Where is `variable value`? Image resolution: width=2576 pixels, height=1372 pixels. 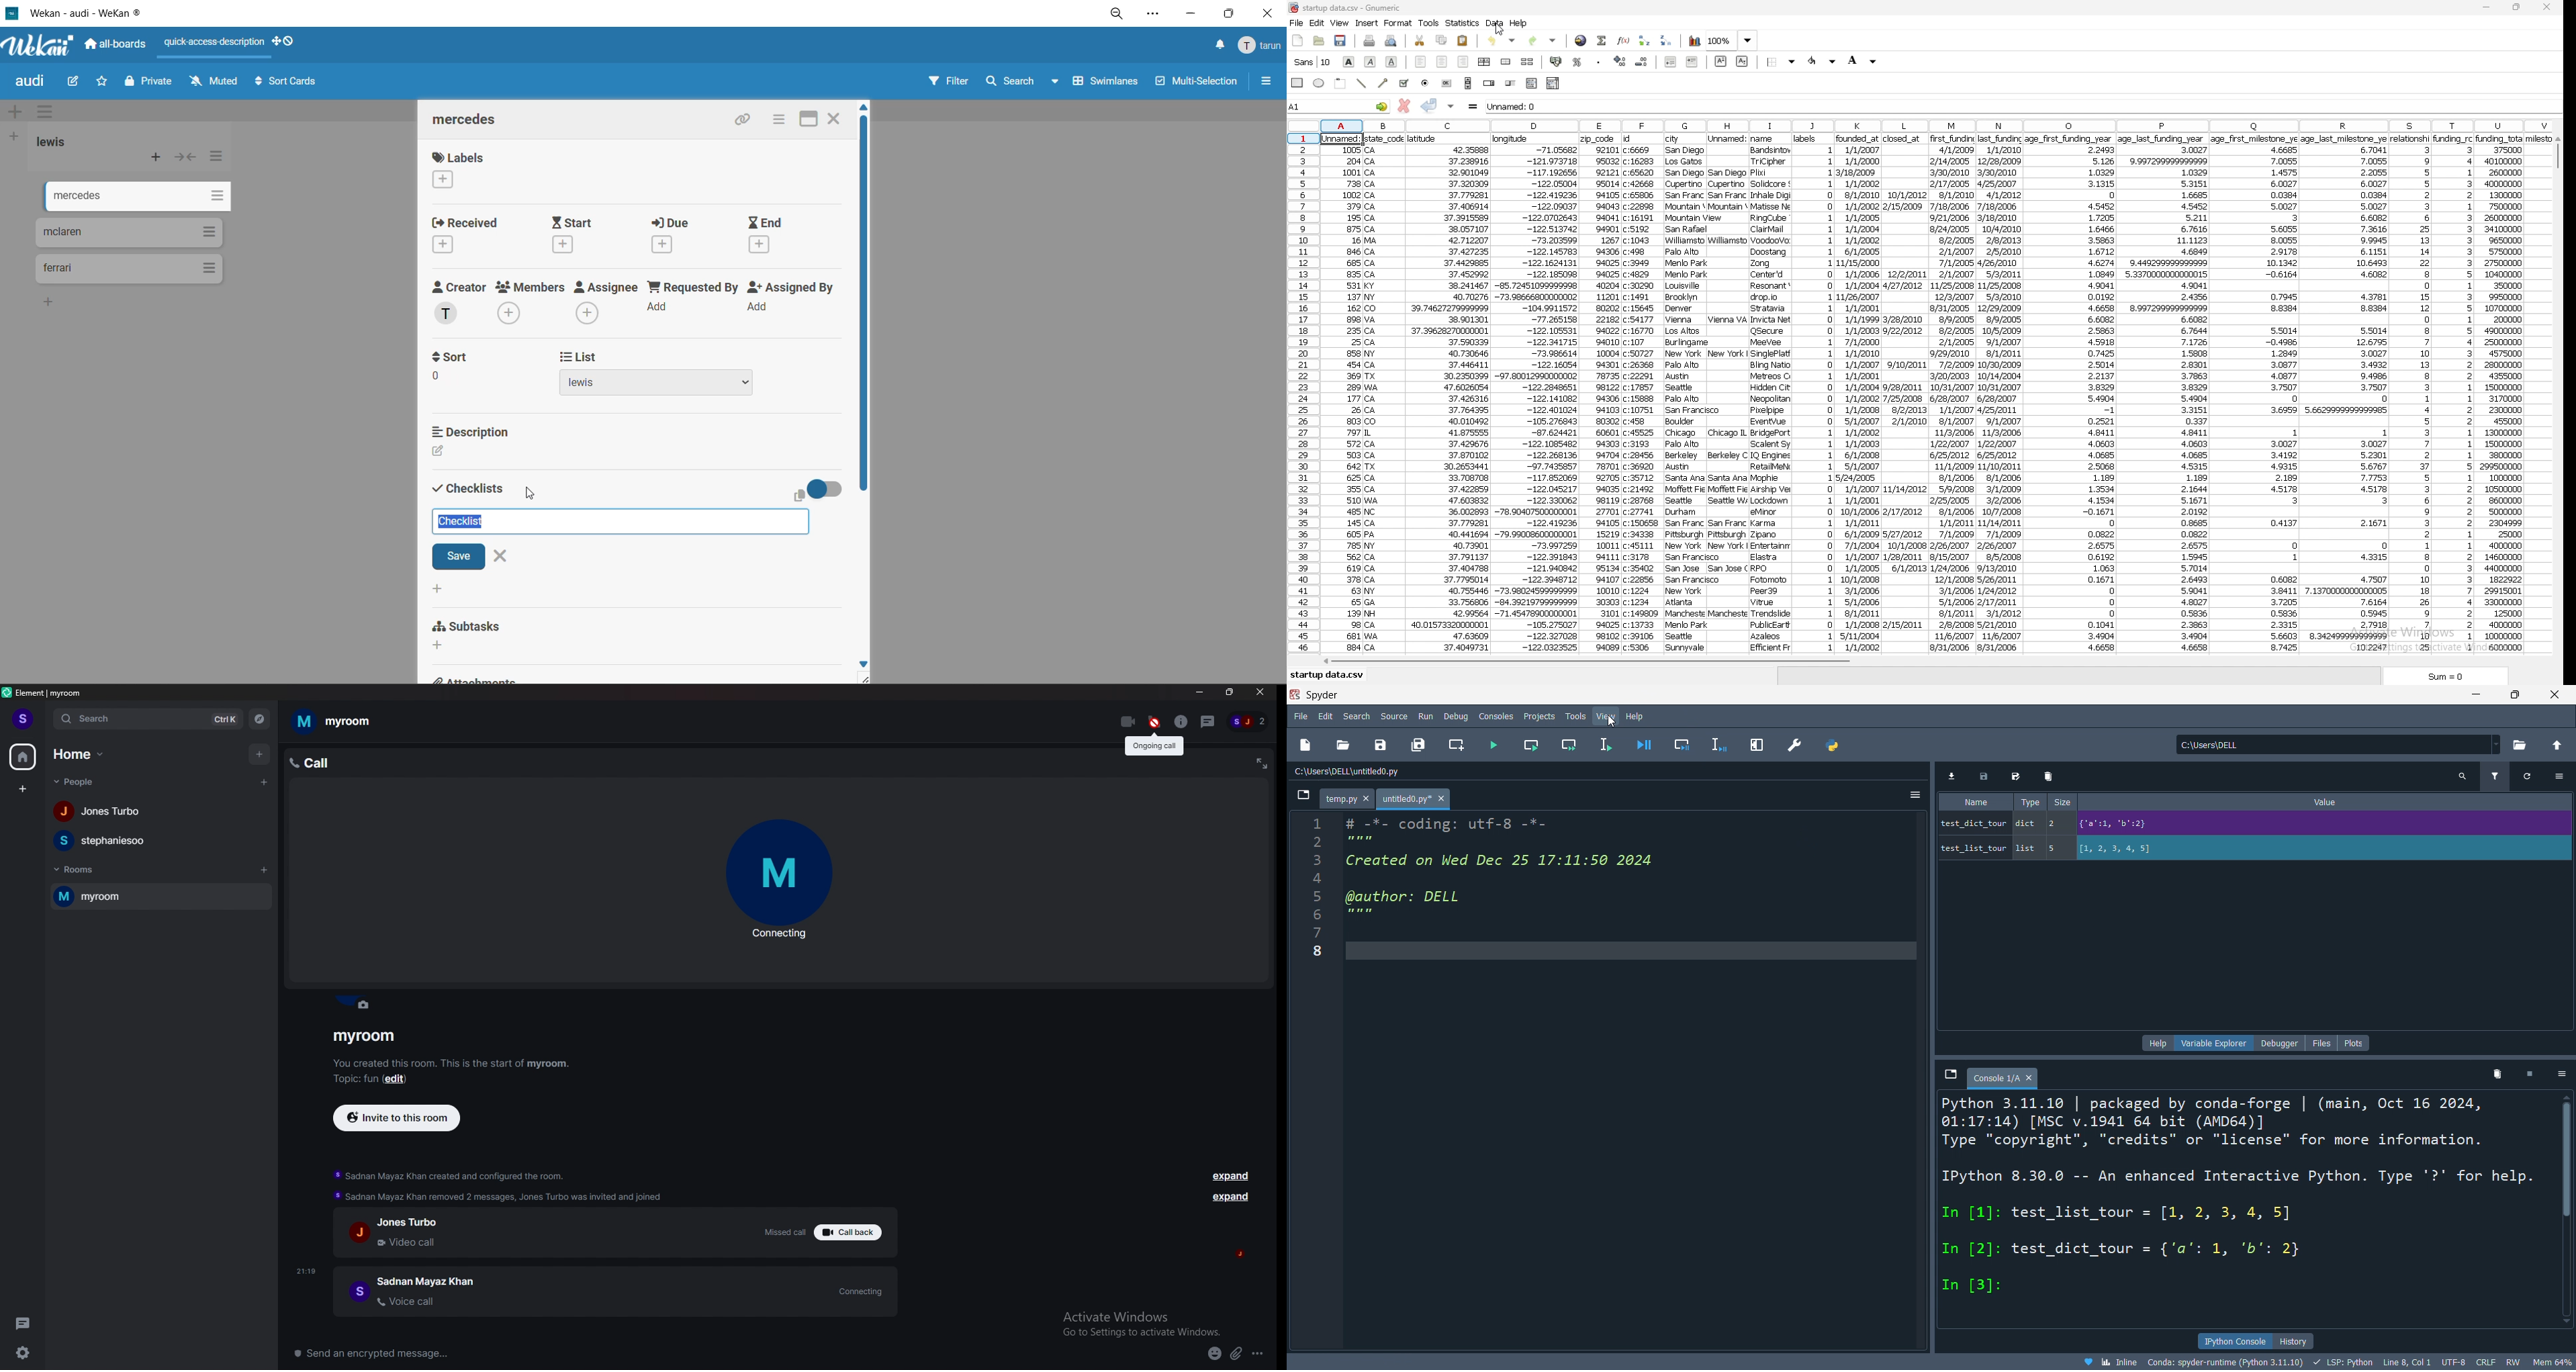 variable value is located at coordinates (2321, 825).